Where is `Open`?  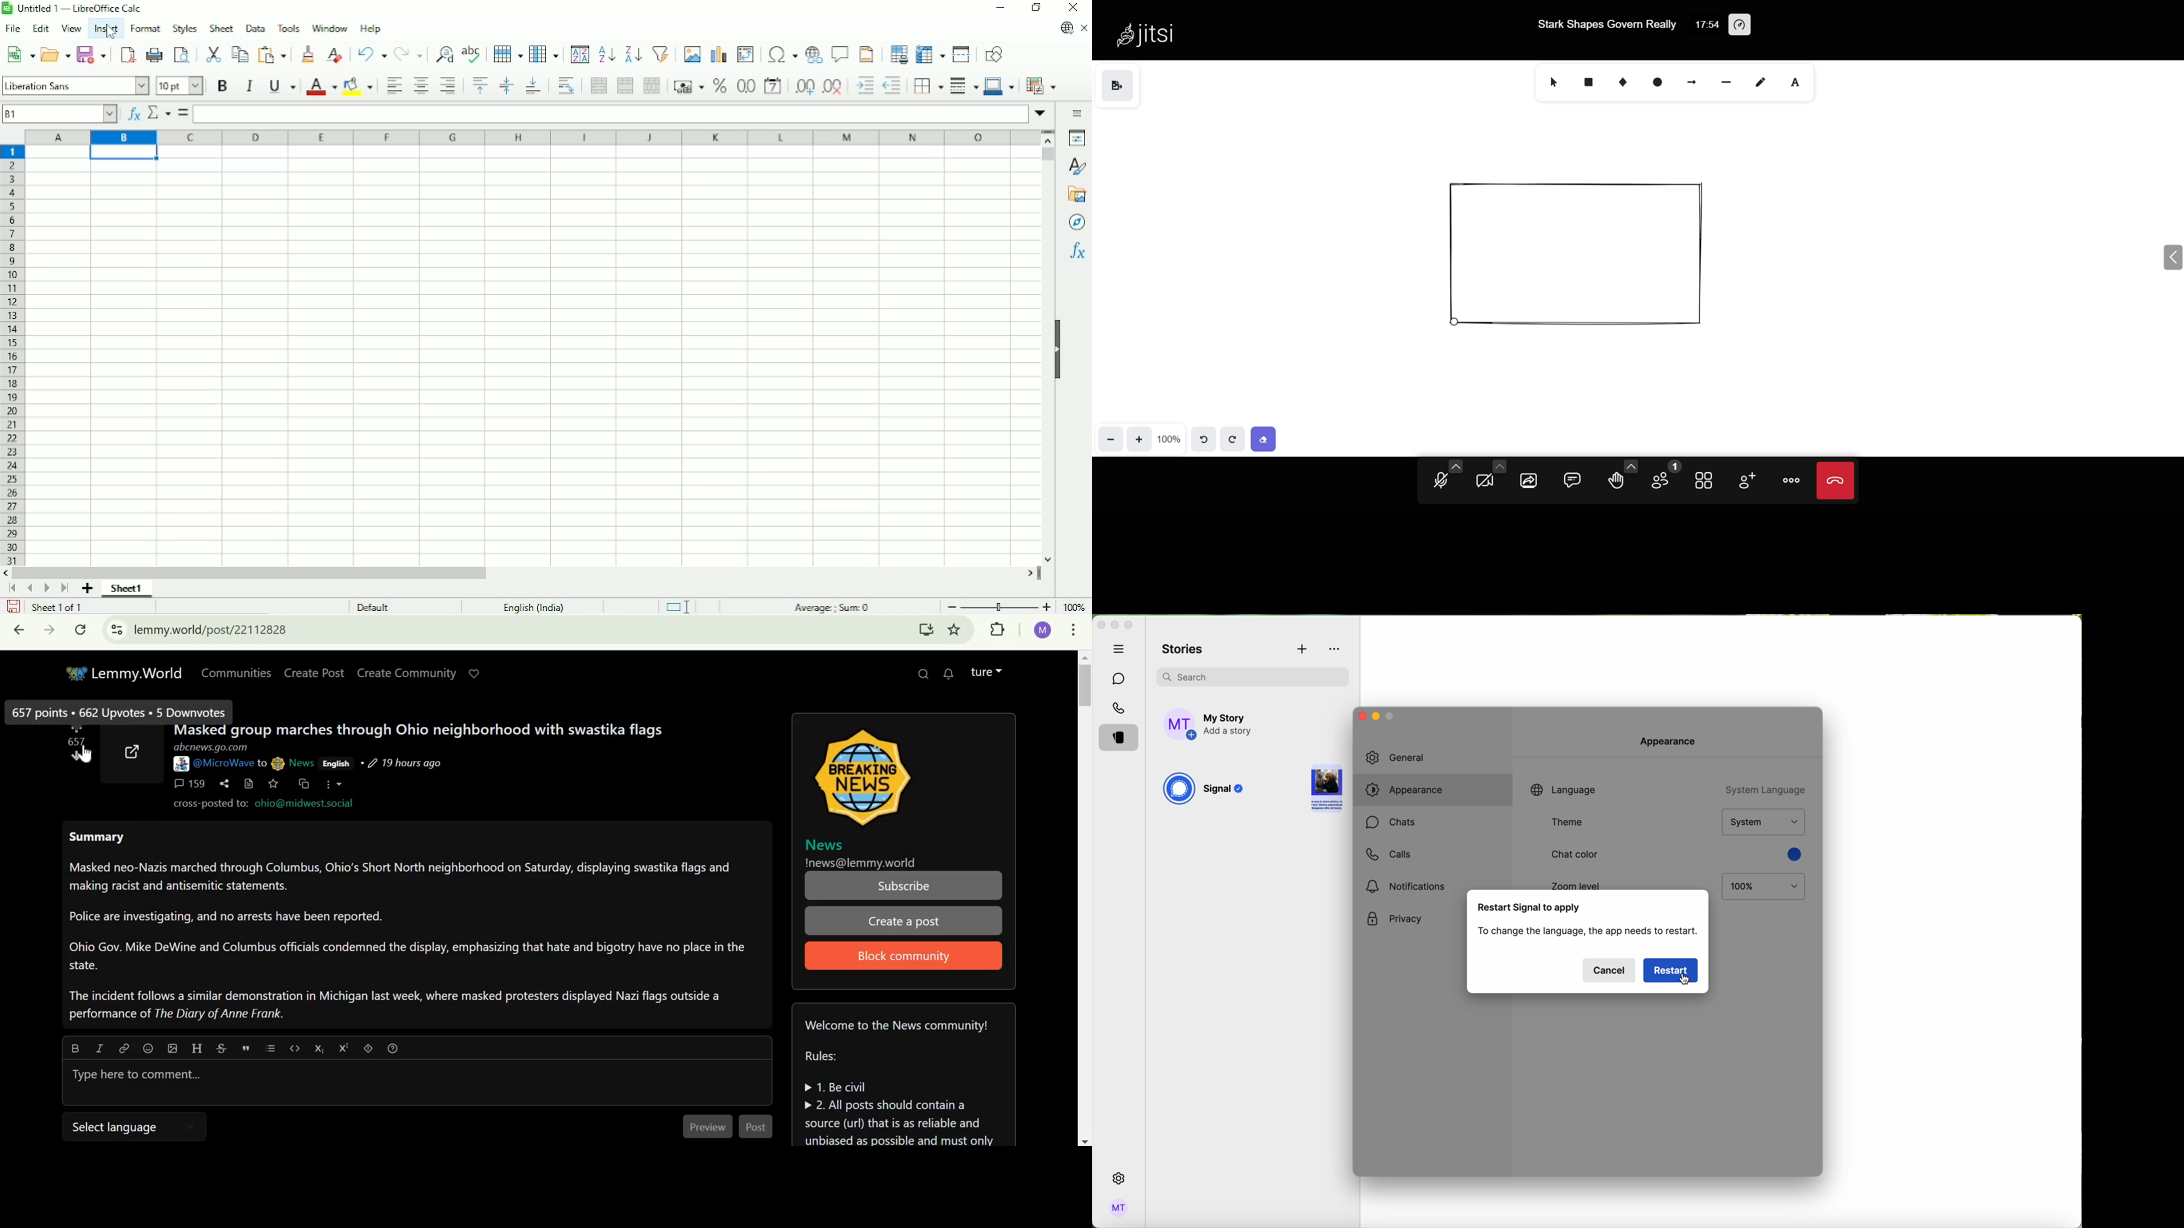 Open is located at coordinates (55, 54).